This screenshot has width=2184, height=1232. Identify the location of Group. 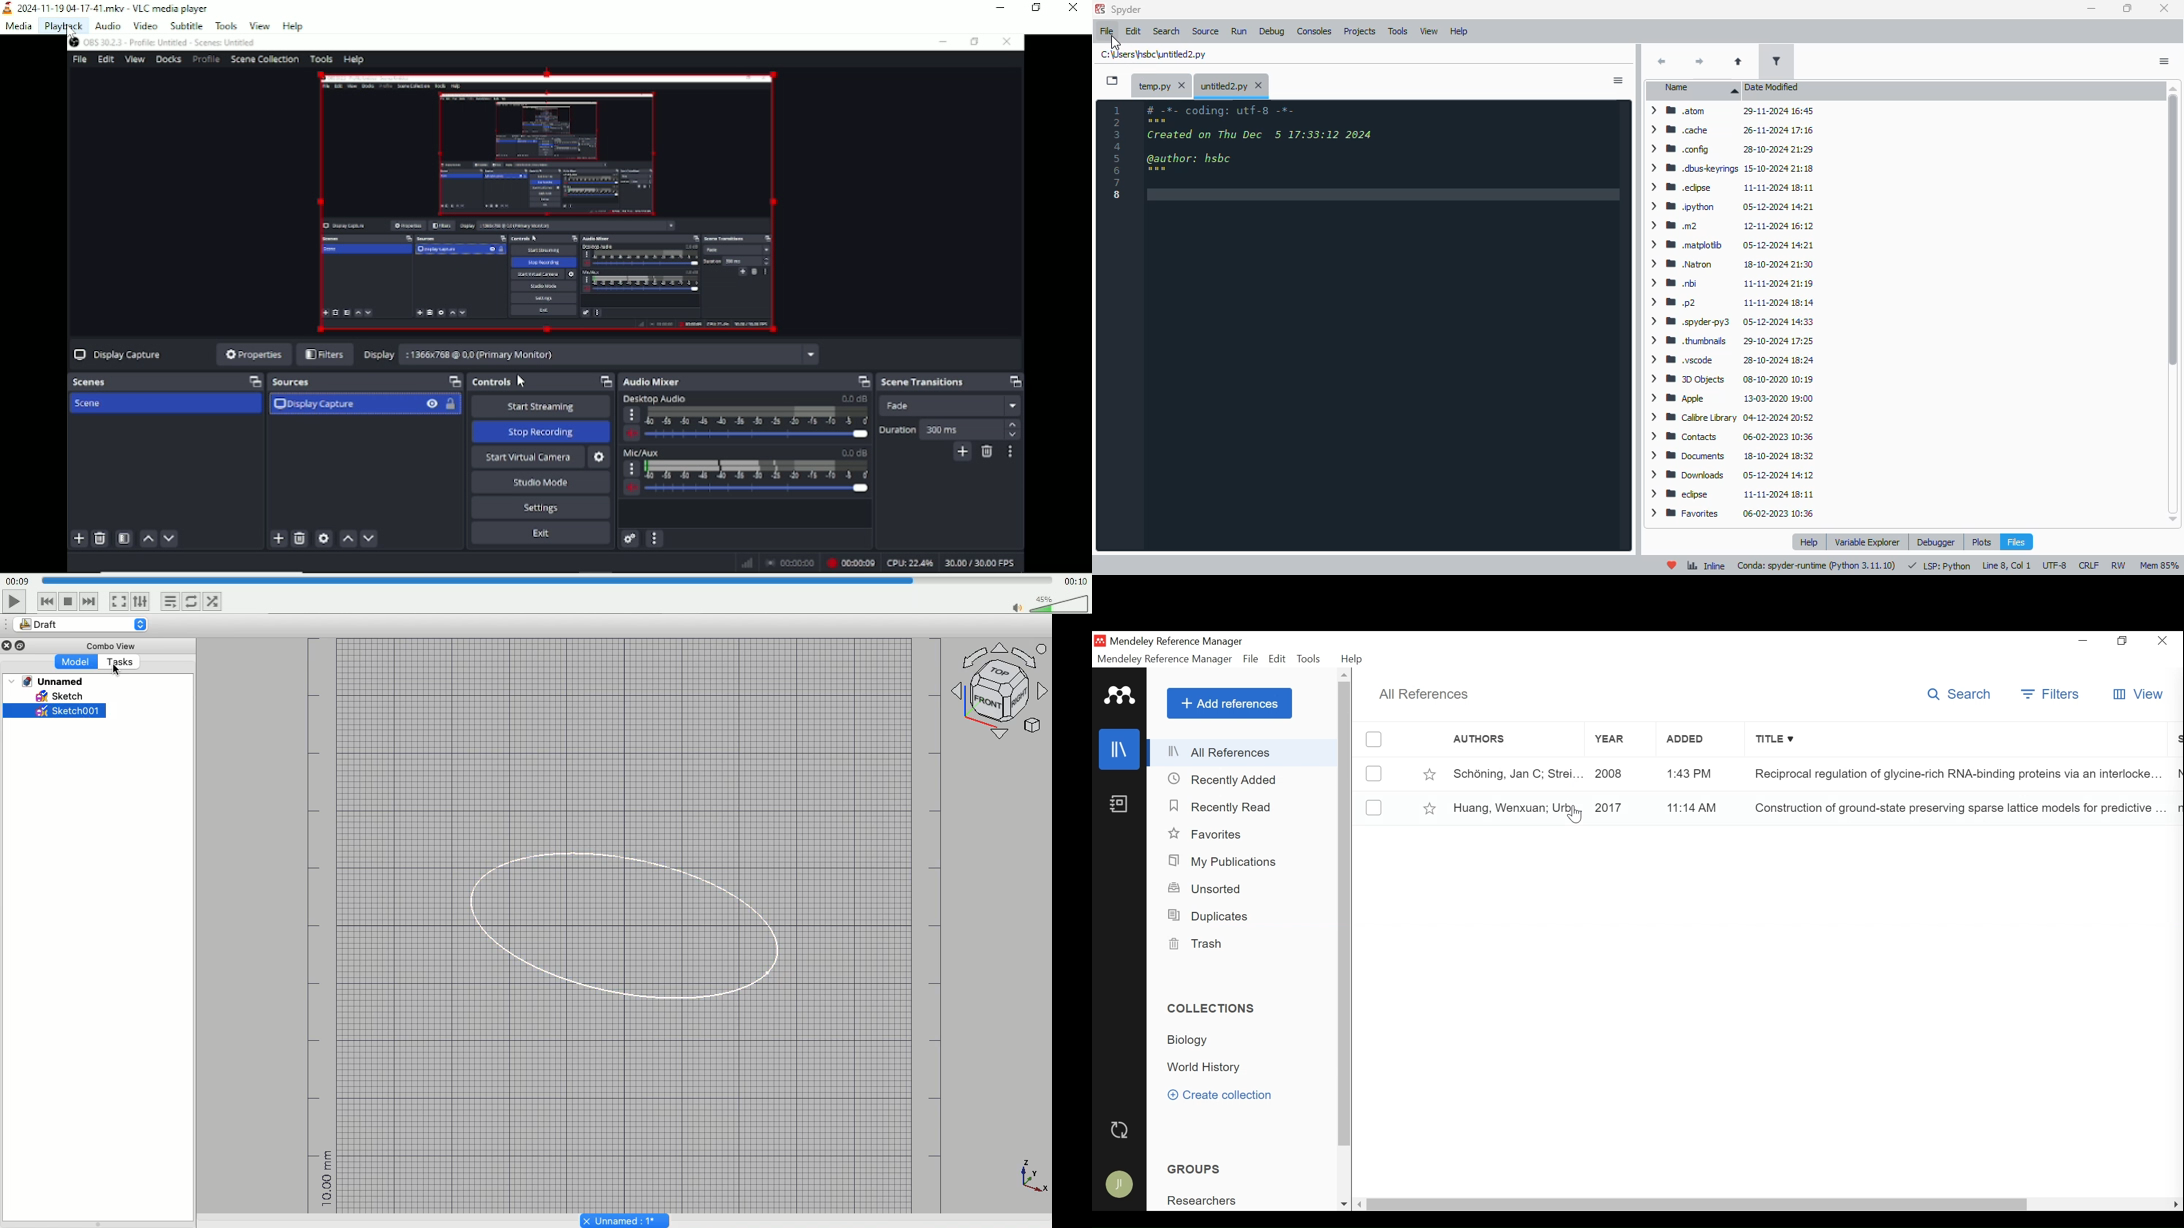
(1206, 1201).